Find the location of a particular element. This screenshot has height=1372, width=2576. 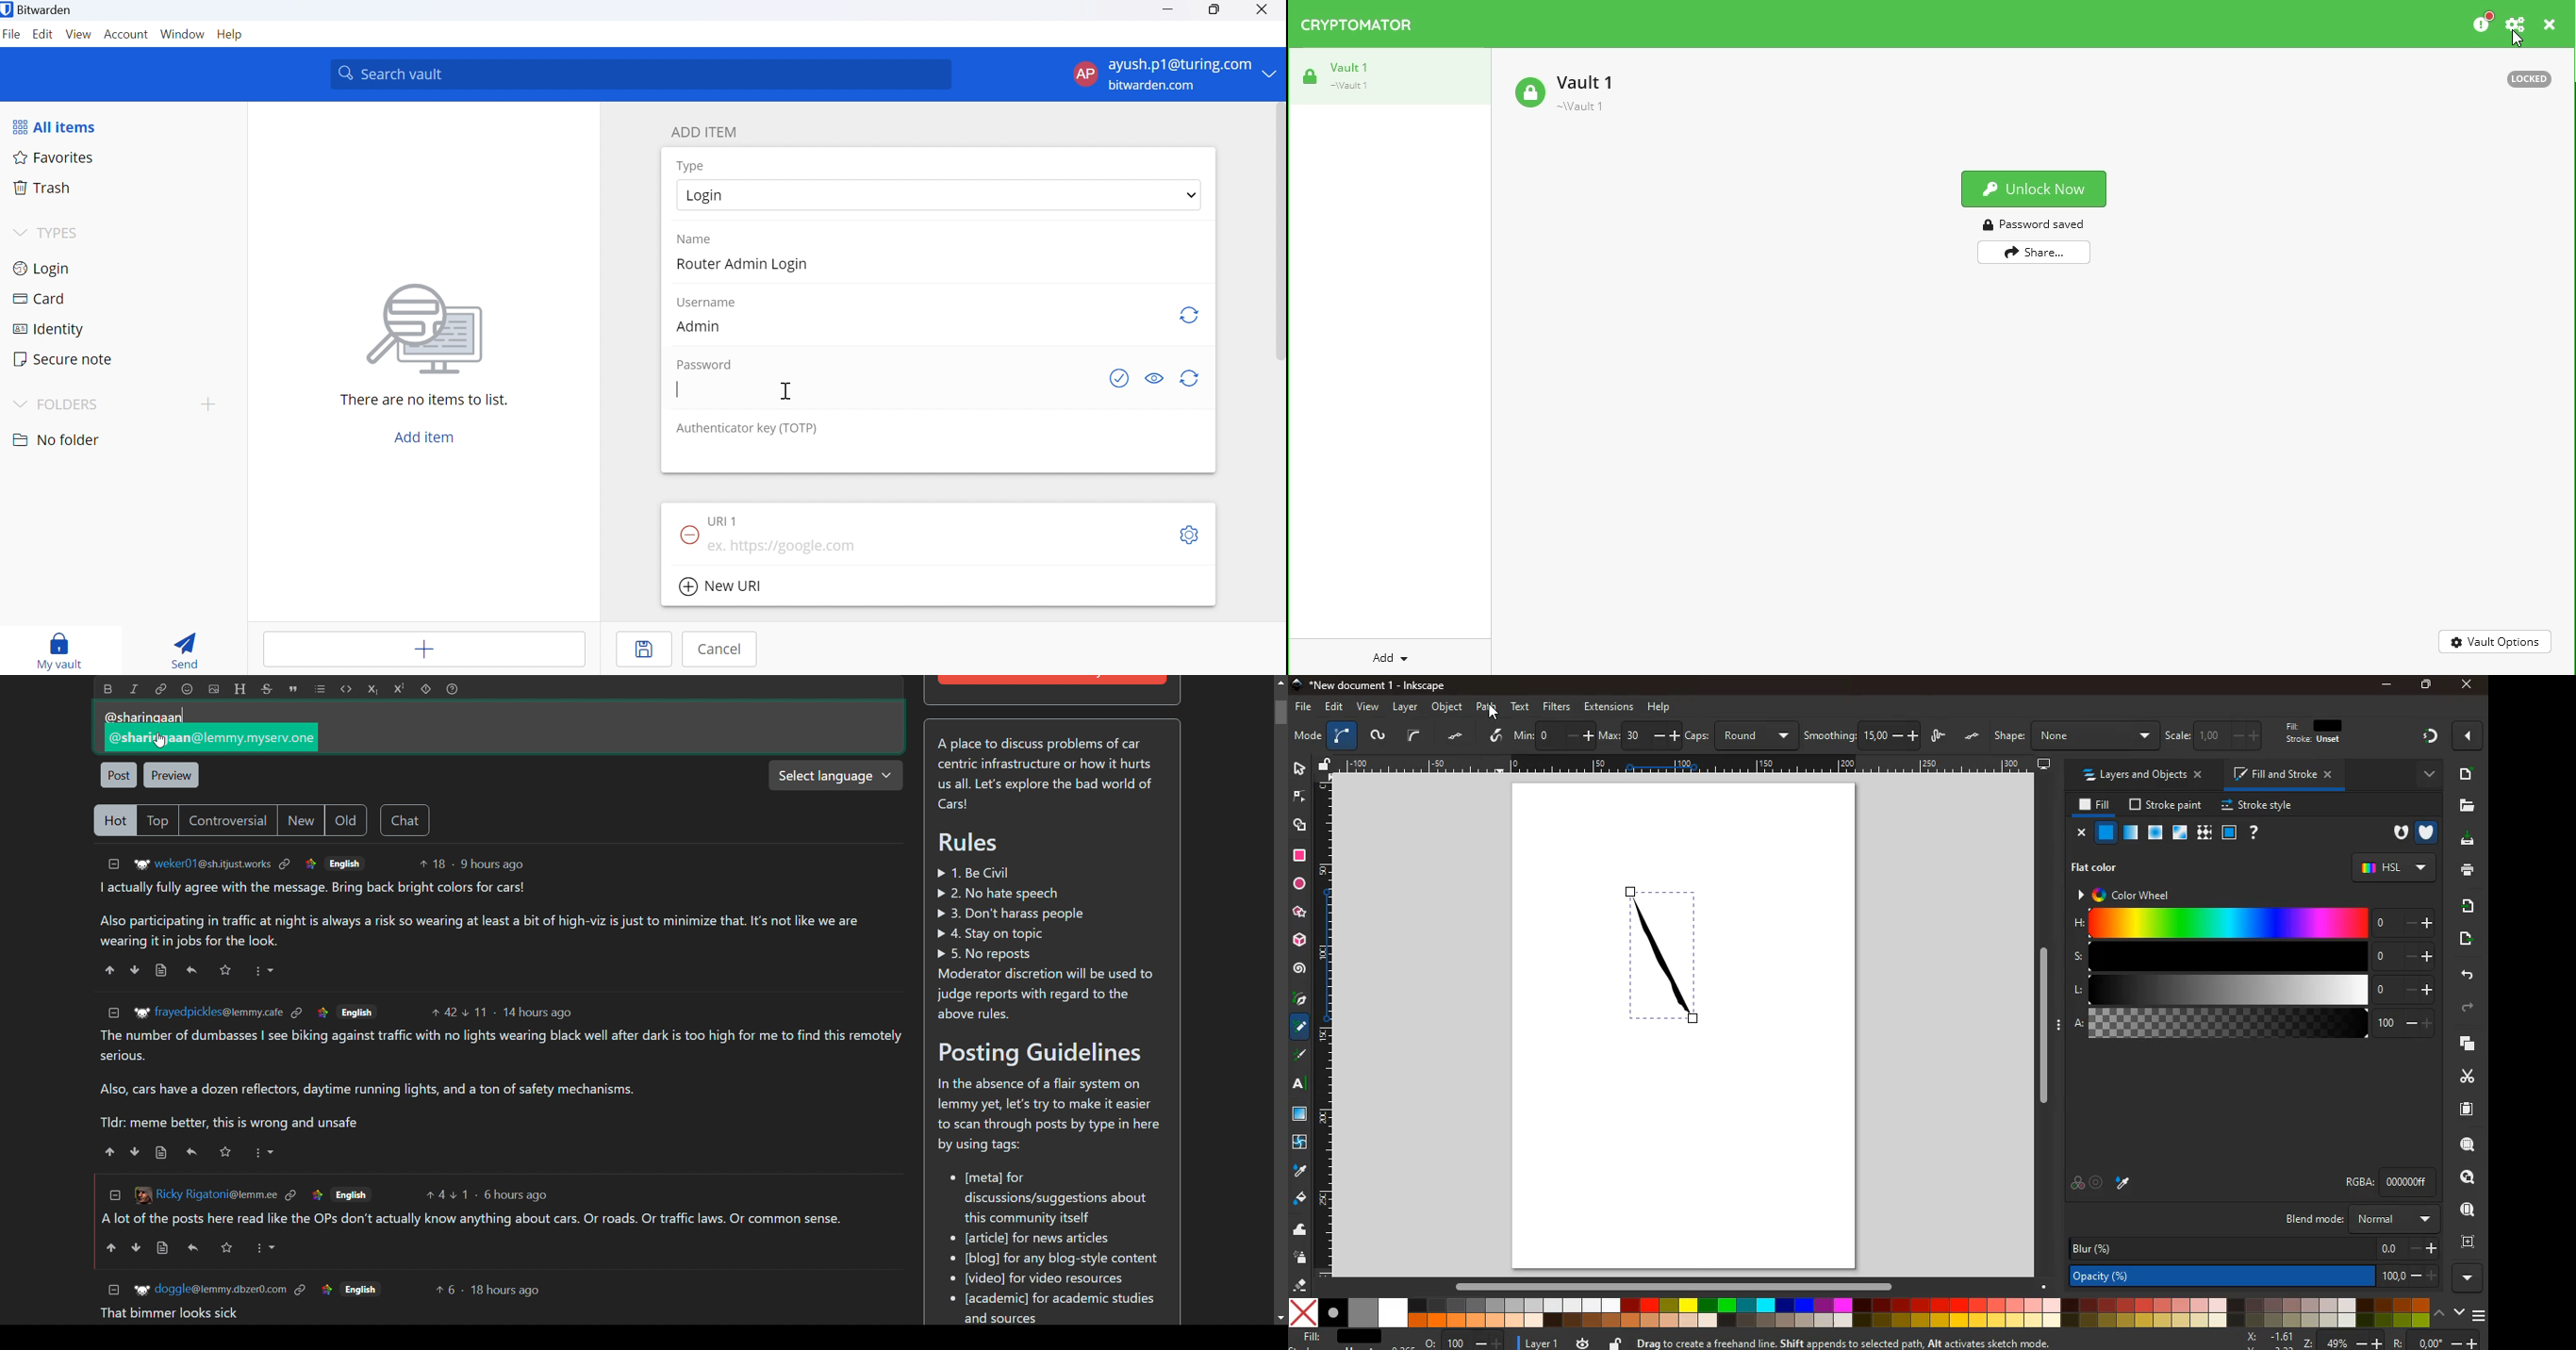

view source is located at coordinates (160, 971).